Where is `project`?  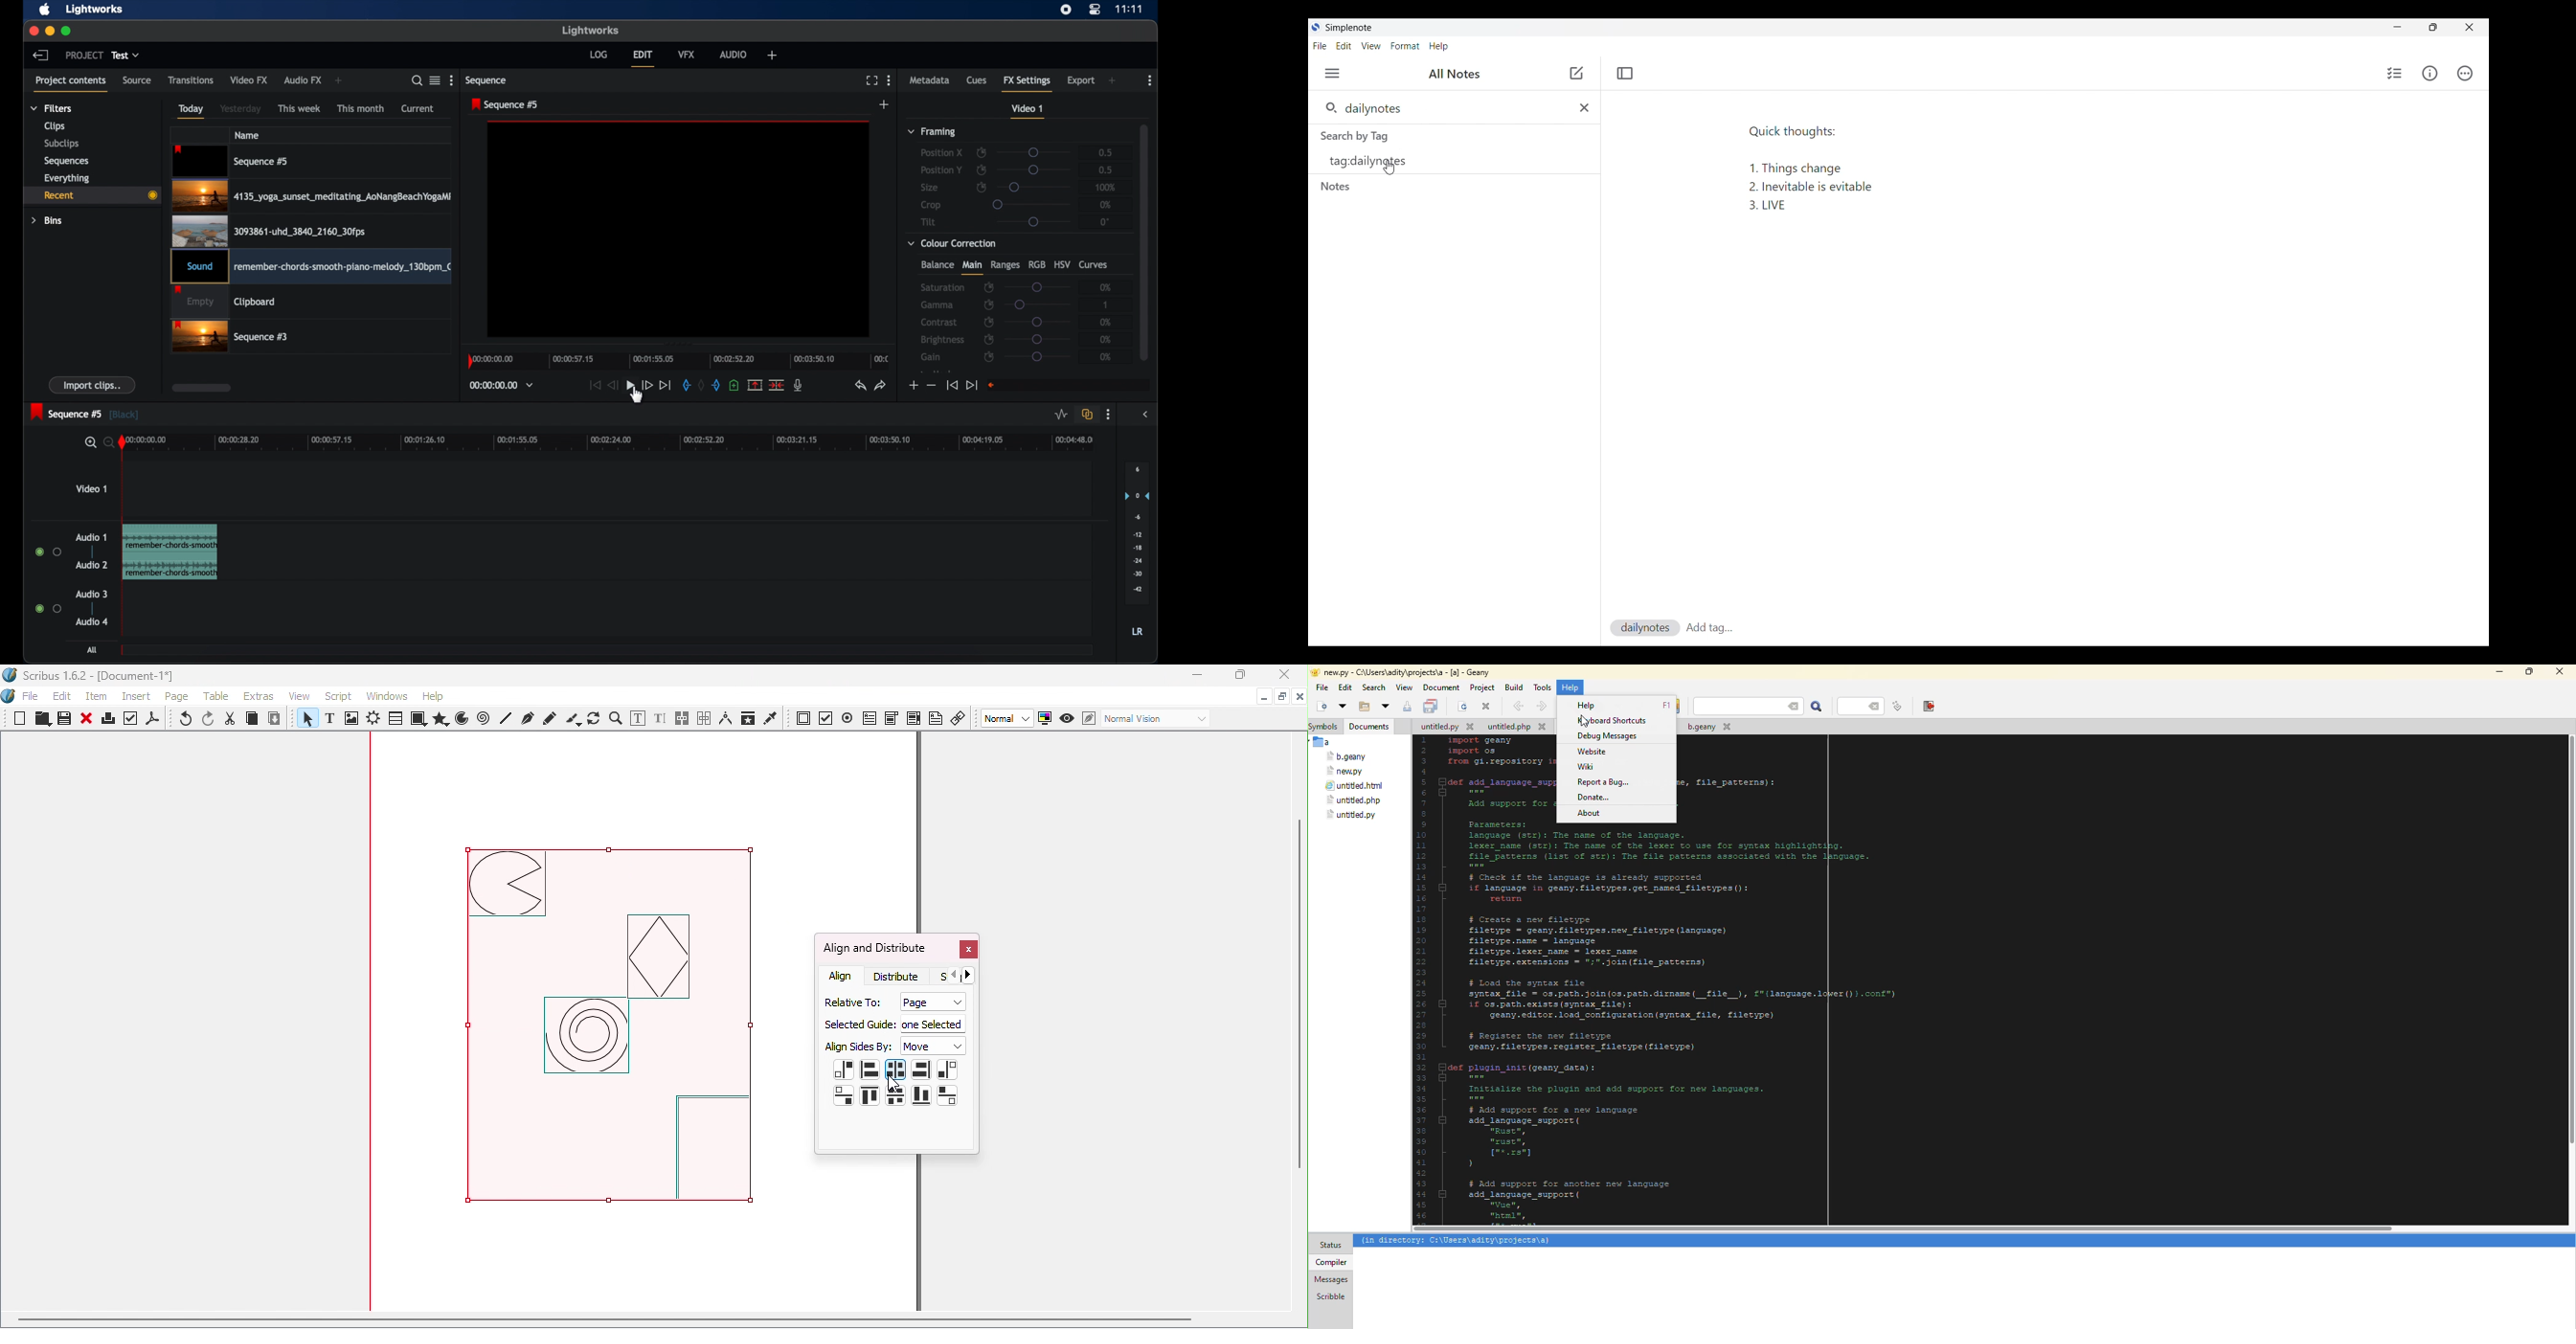
project is located at coordinates (84, 55).